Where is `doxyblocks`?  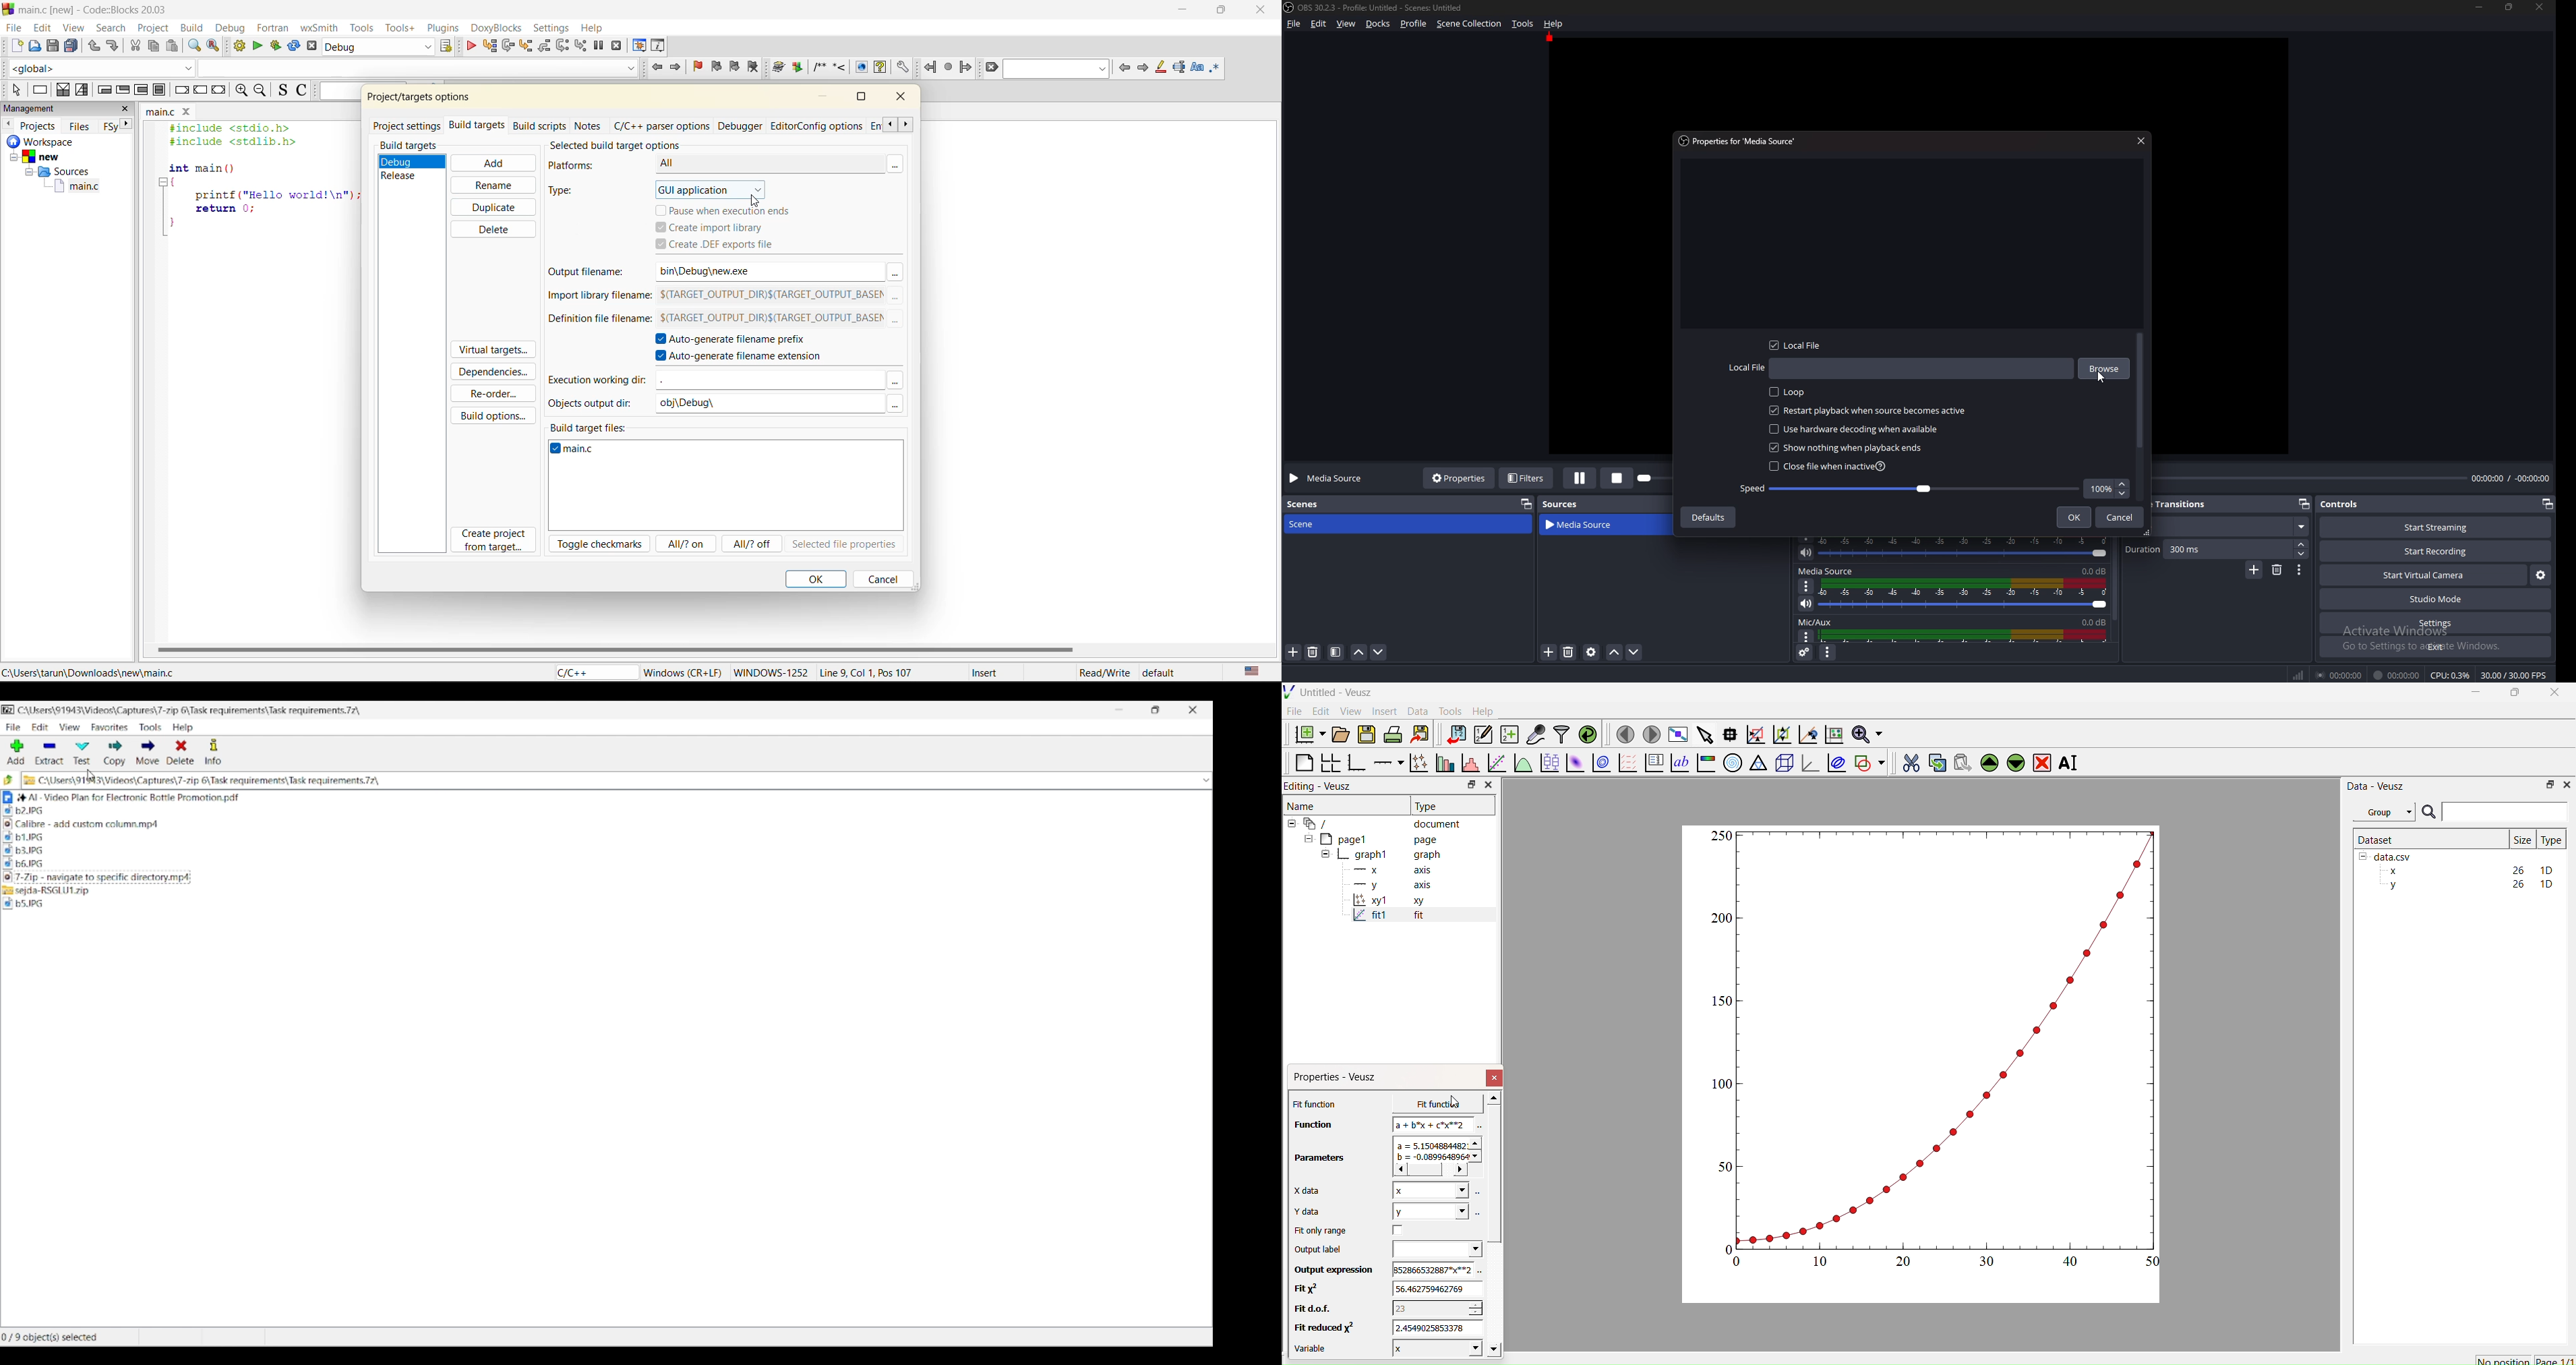
doxyblocks is located at coordinates (495, 28).